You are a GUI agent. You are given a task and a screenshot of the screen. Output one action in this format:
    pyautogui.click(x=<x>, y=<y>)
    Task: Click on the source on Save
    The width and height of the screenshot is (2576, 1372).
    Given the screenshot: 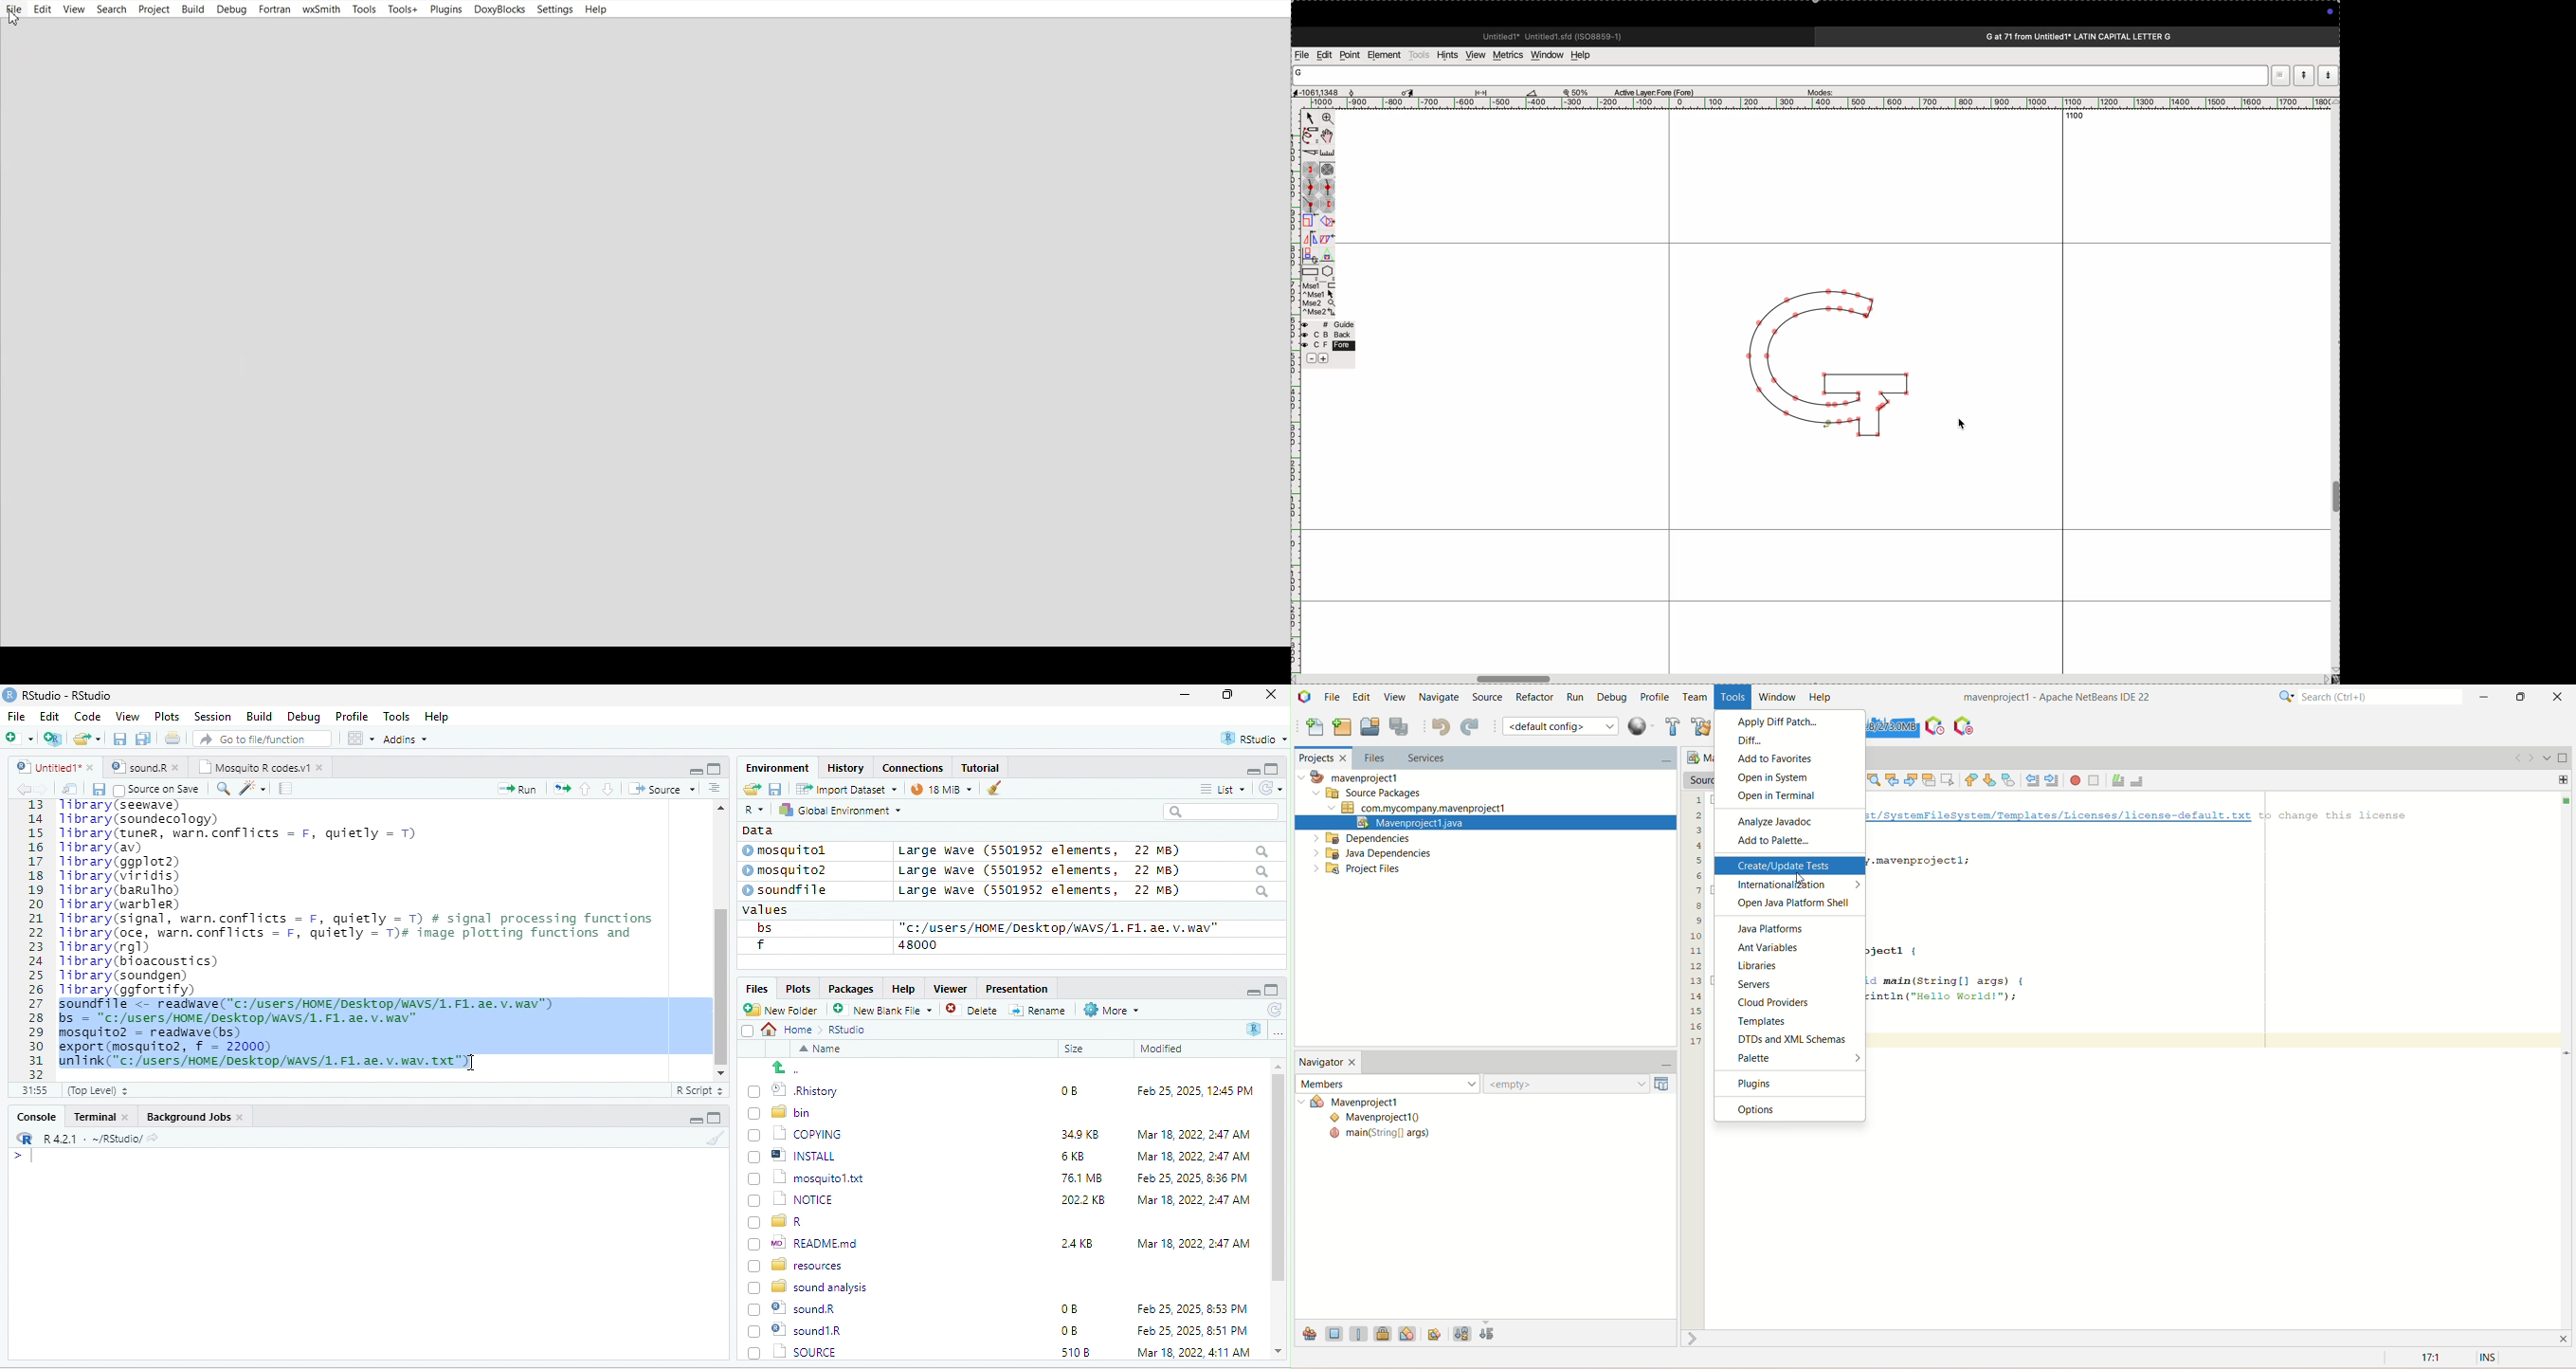 What is the action you would take?
    pyautogui.click(x=158, y=791)
    